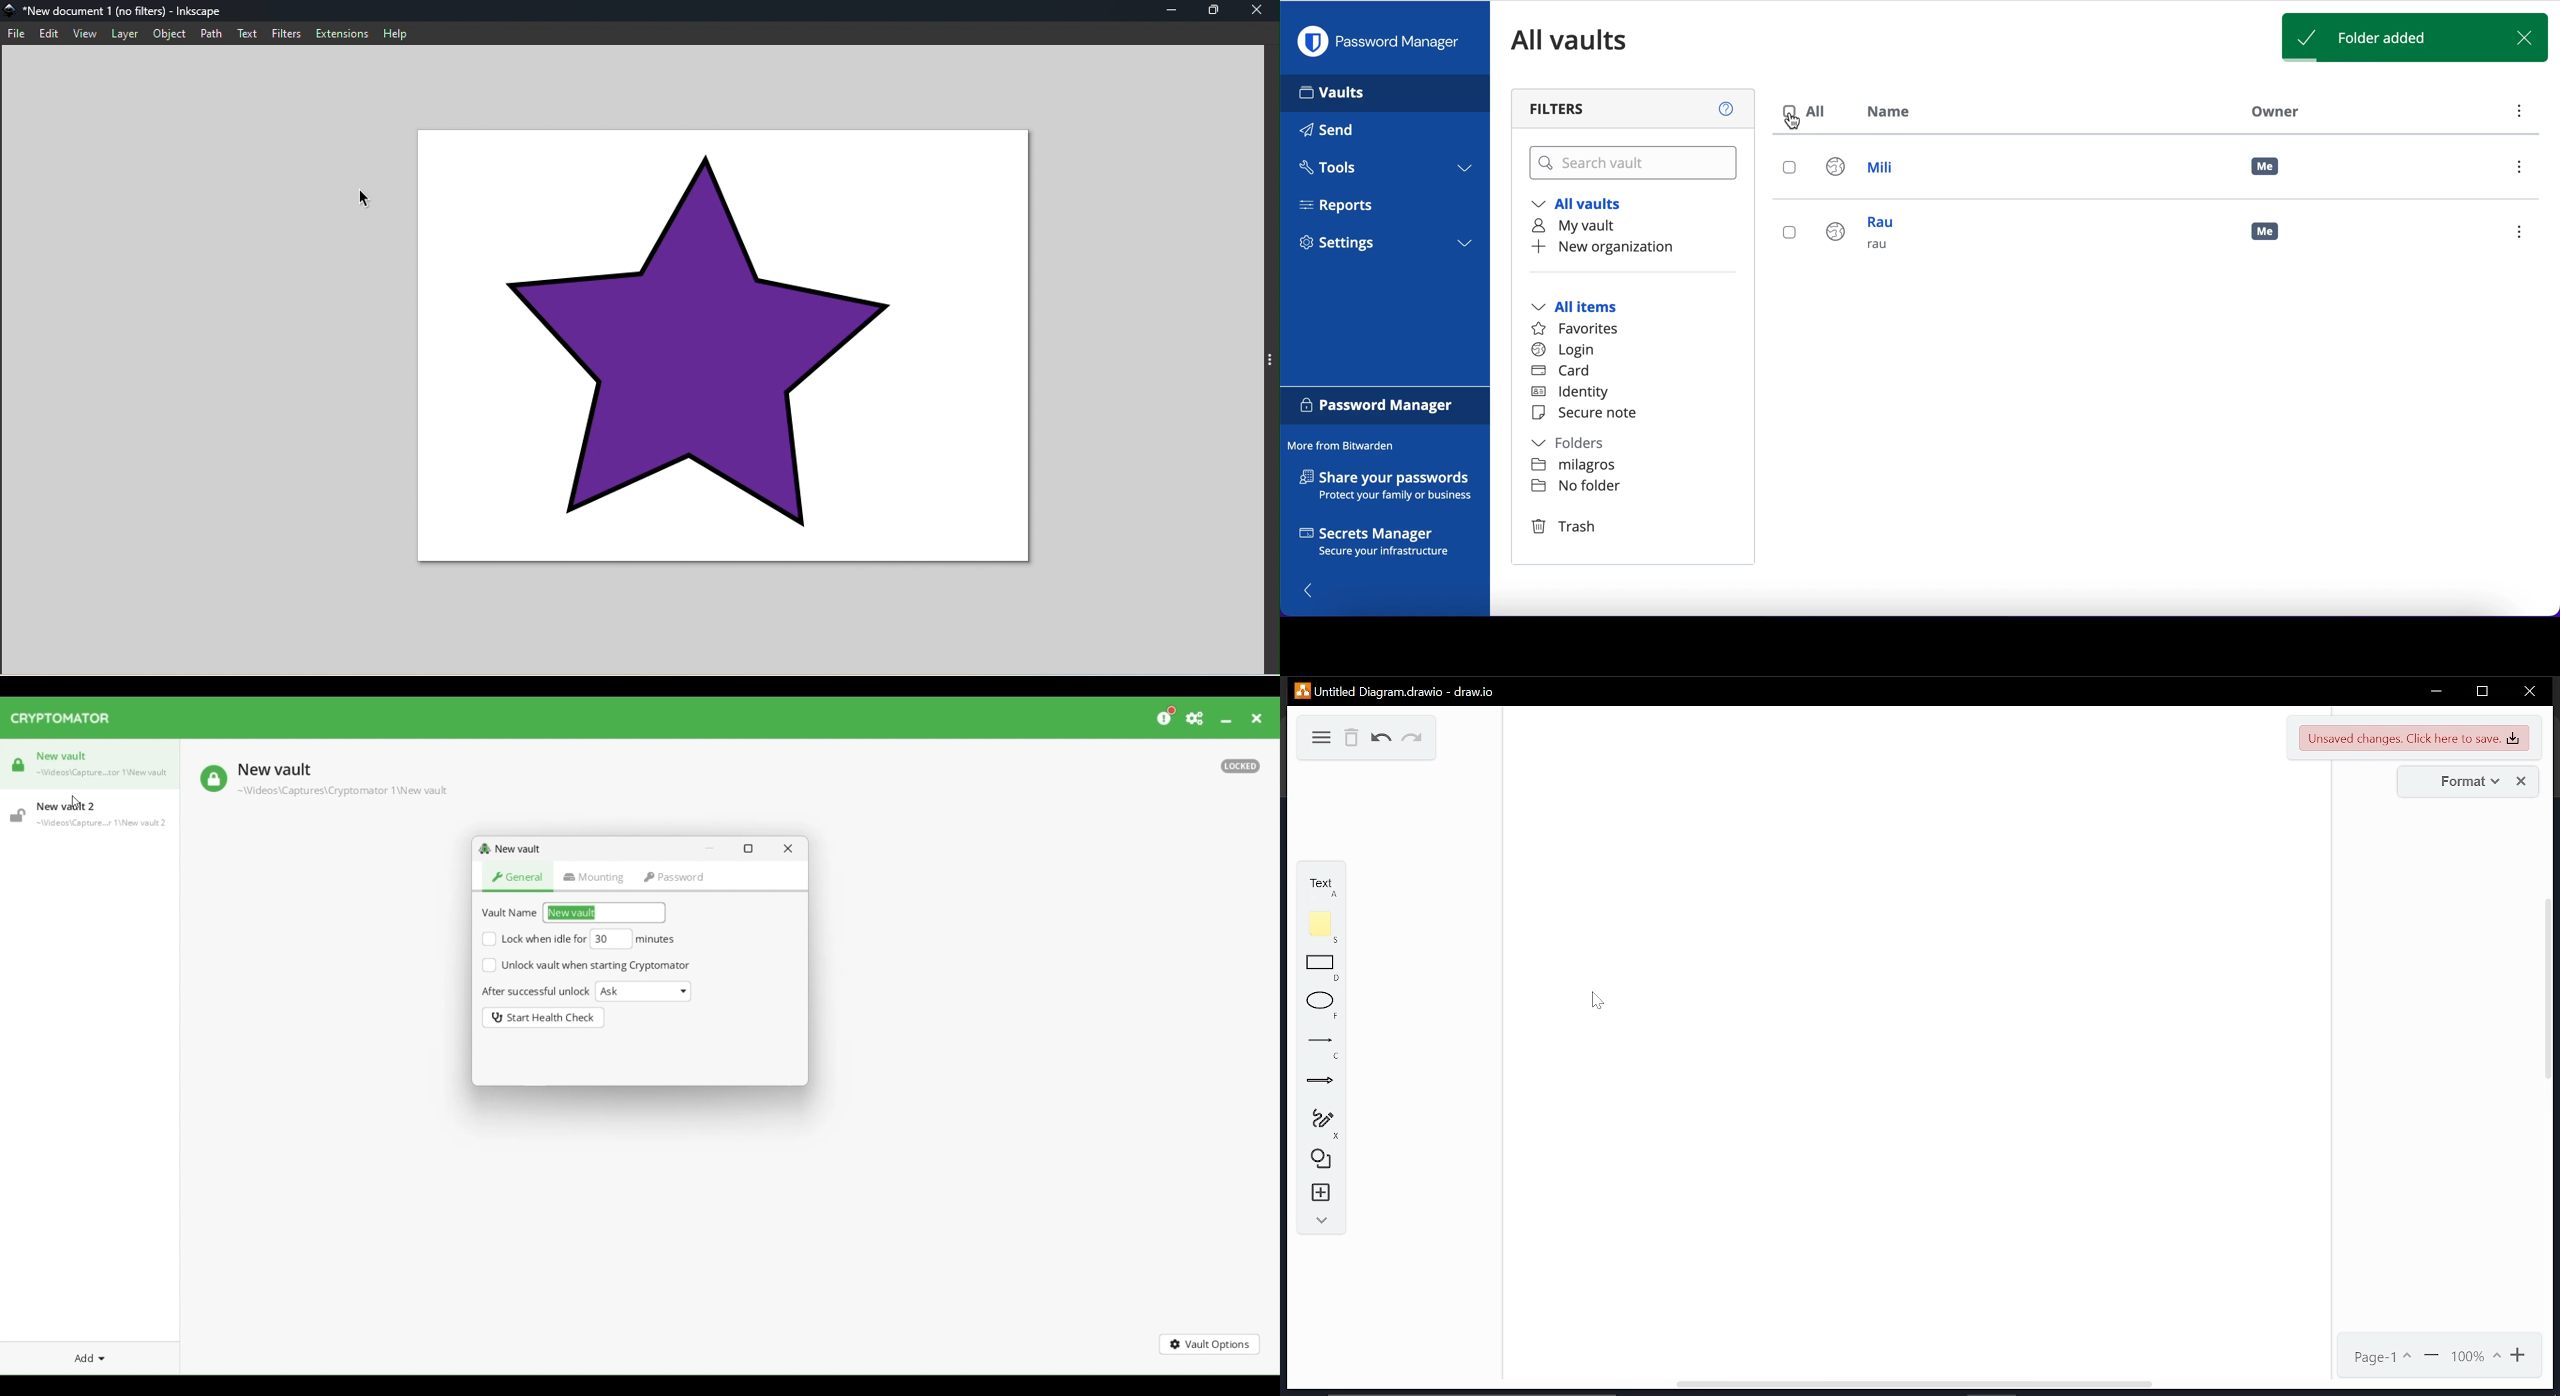 This screenshot has height=1400, width=2576. I want to click on delete, so click(1353, 738).